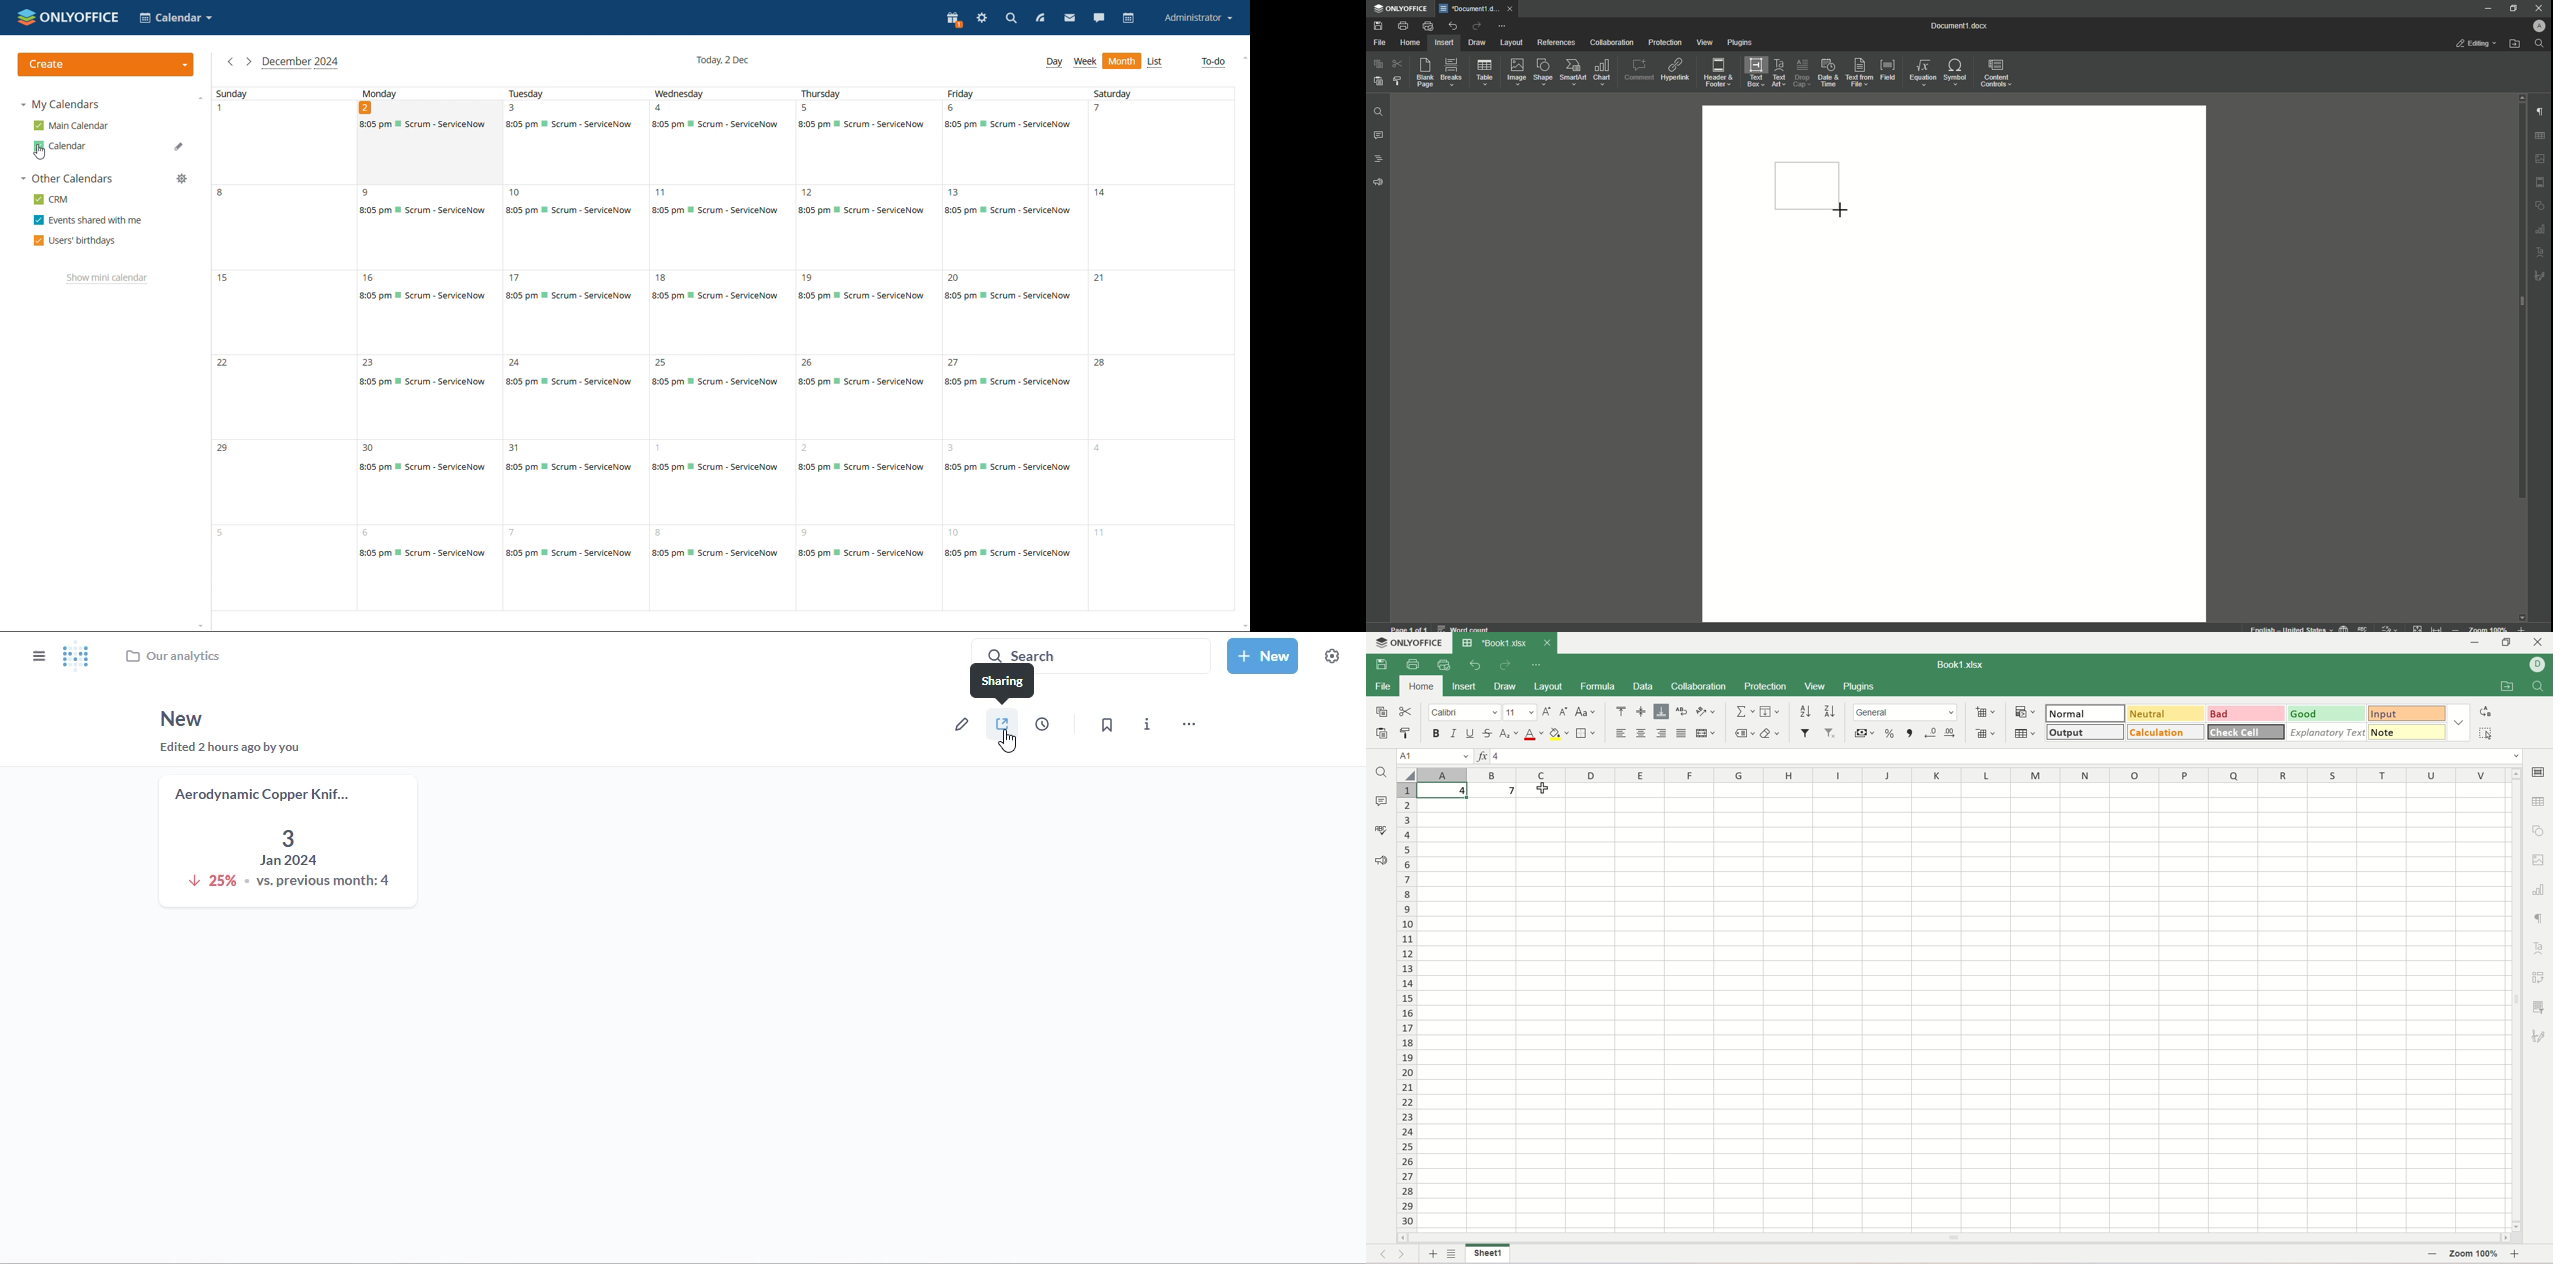 This screenshot has width=2576, height=1288. Describe the element at coordinates (2027, 710) in the screenshot. I see `conditional formatting` at that location.